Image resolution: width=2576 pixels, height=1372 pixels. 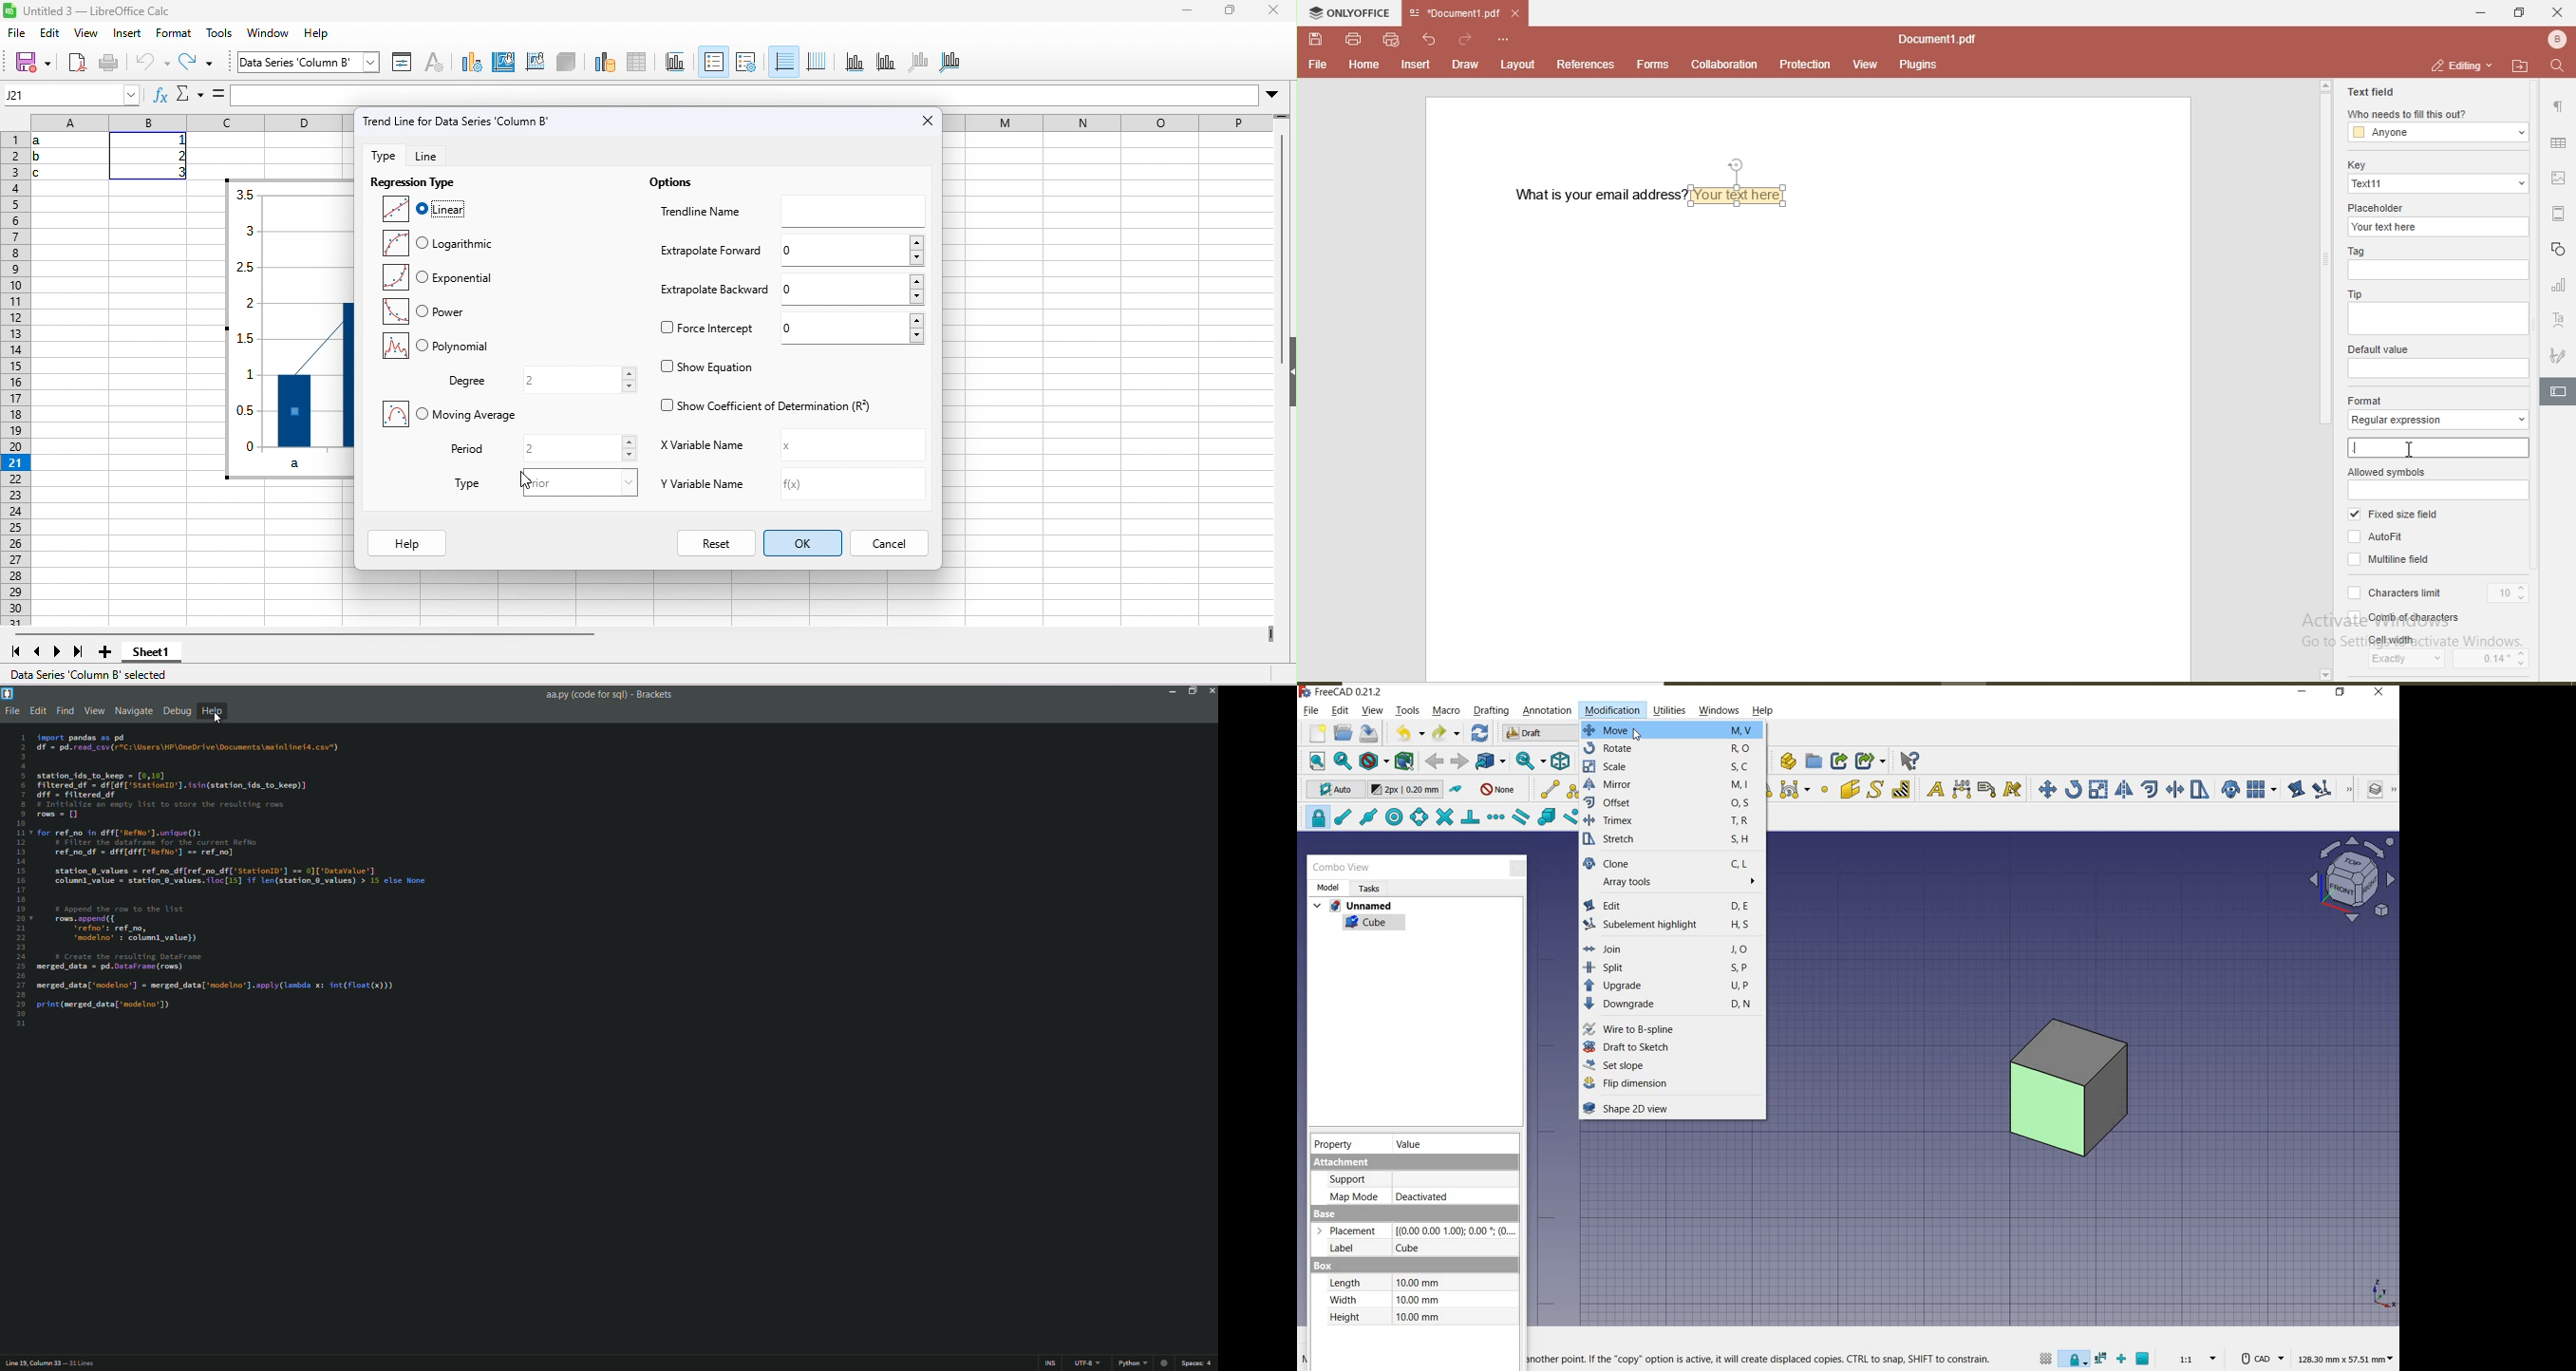 I want to click on allowed symbols input, so click(x=2439, y=489).